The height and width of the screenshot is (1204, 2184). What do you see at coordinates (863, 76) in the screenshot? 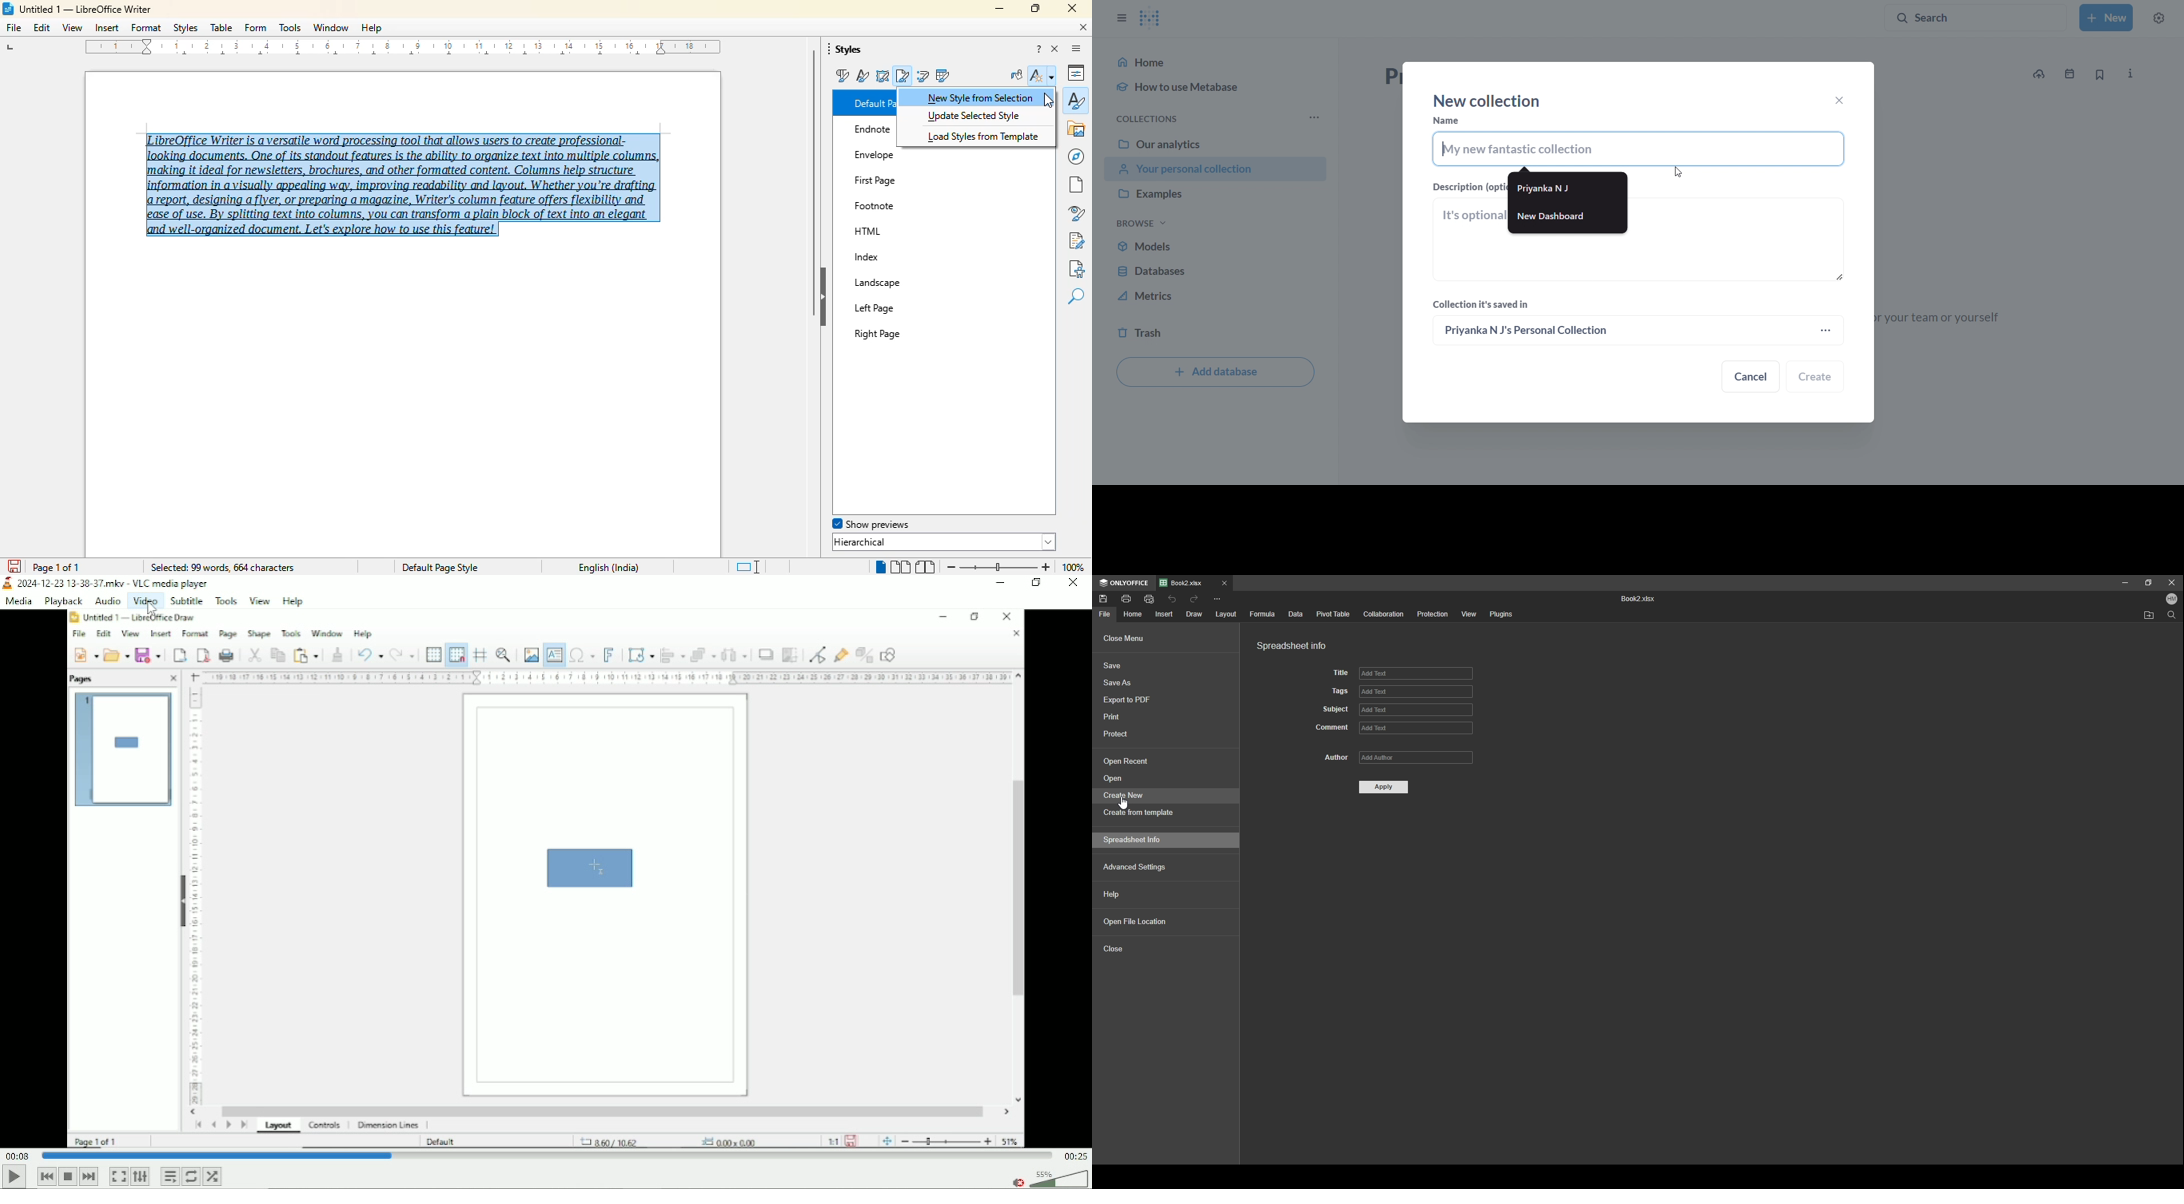
I see `character styles` at bounding box center [863, 76].